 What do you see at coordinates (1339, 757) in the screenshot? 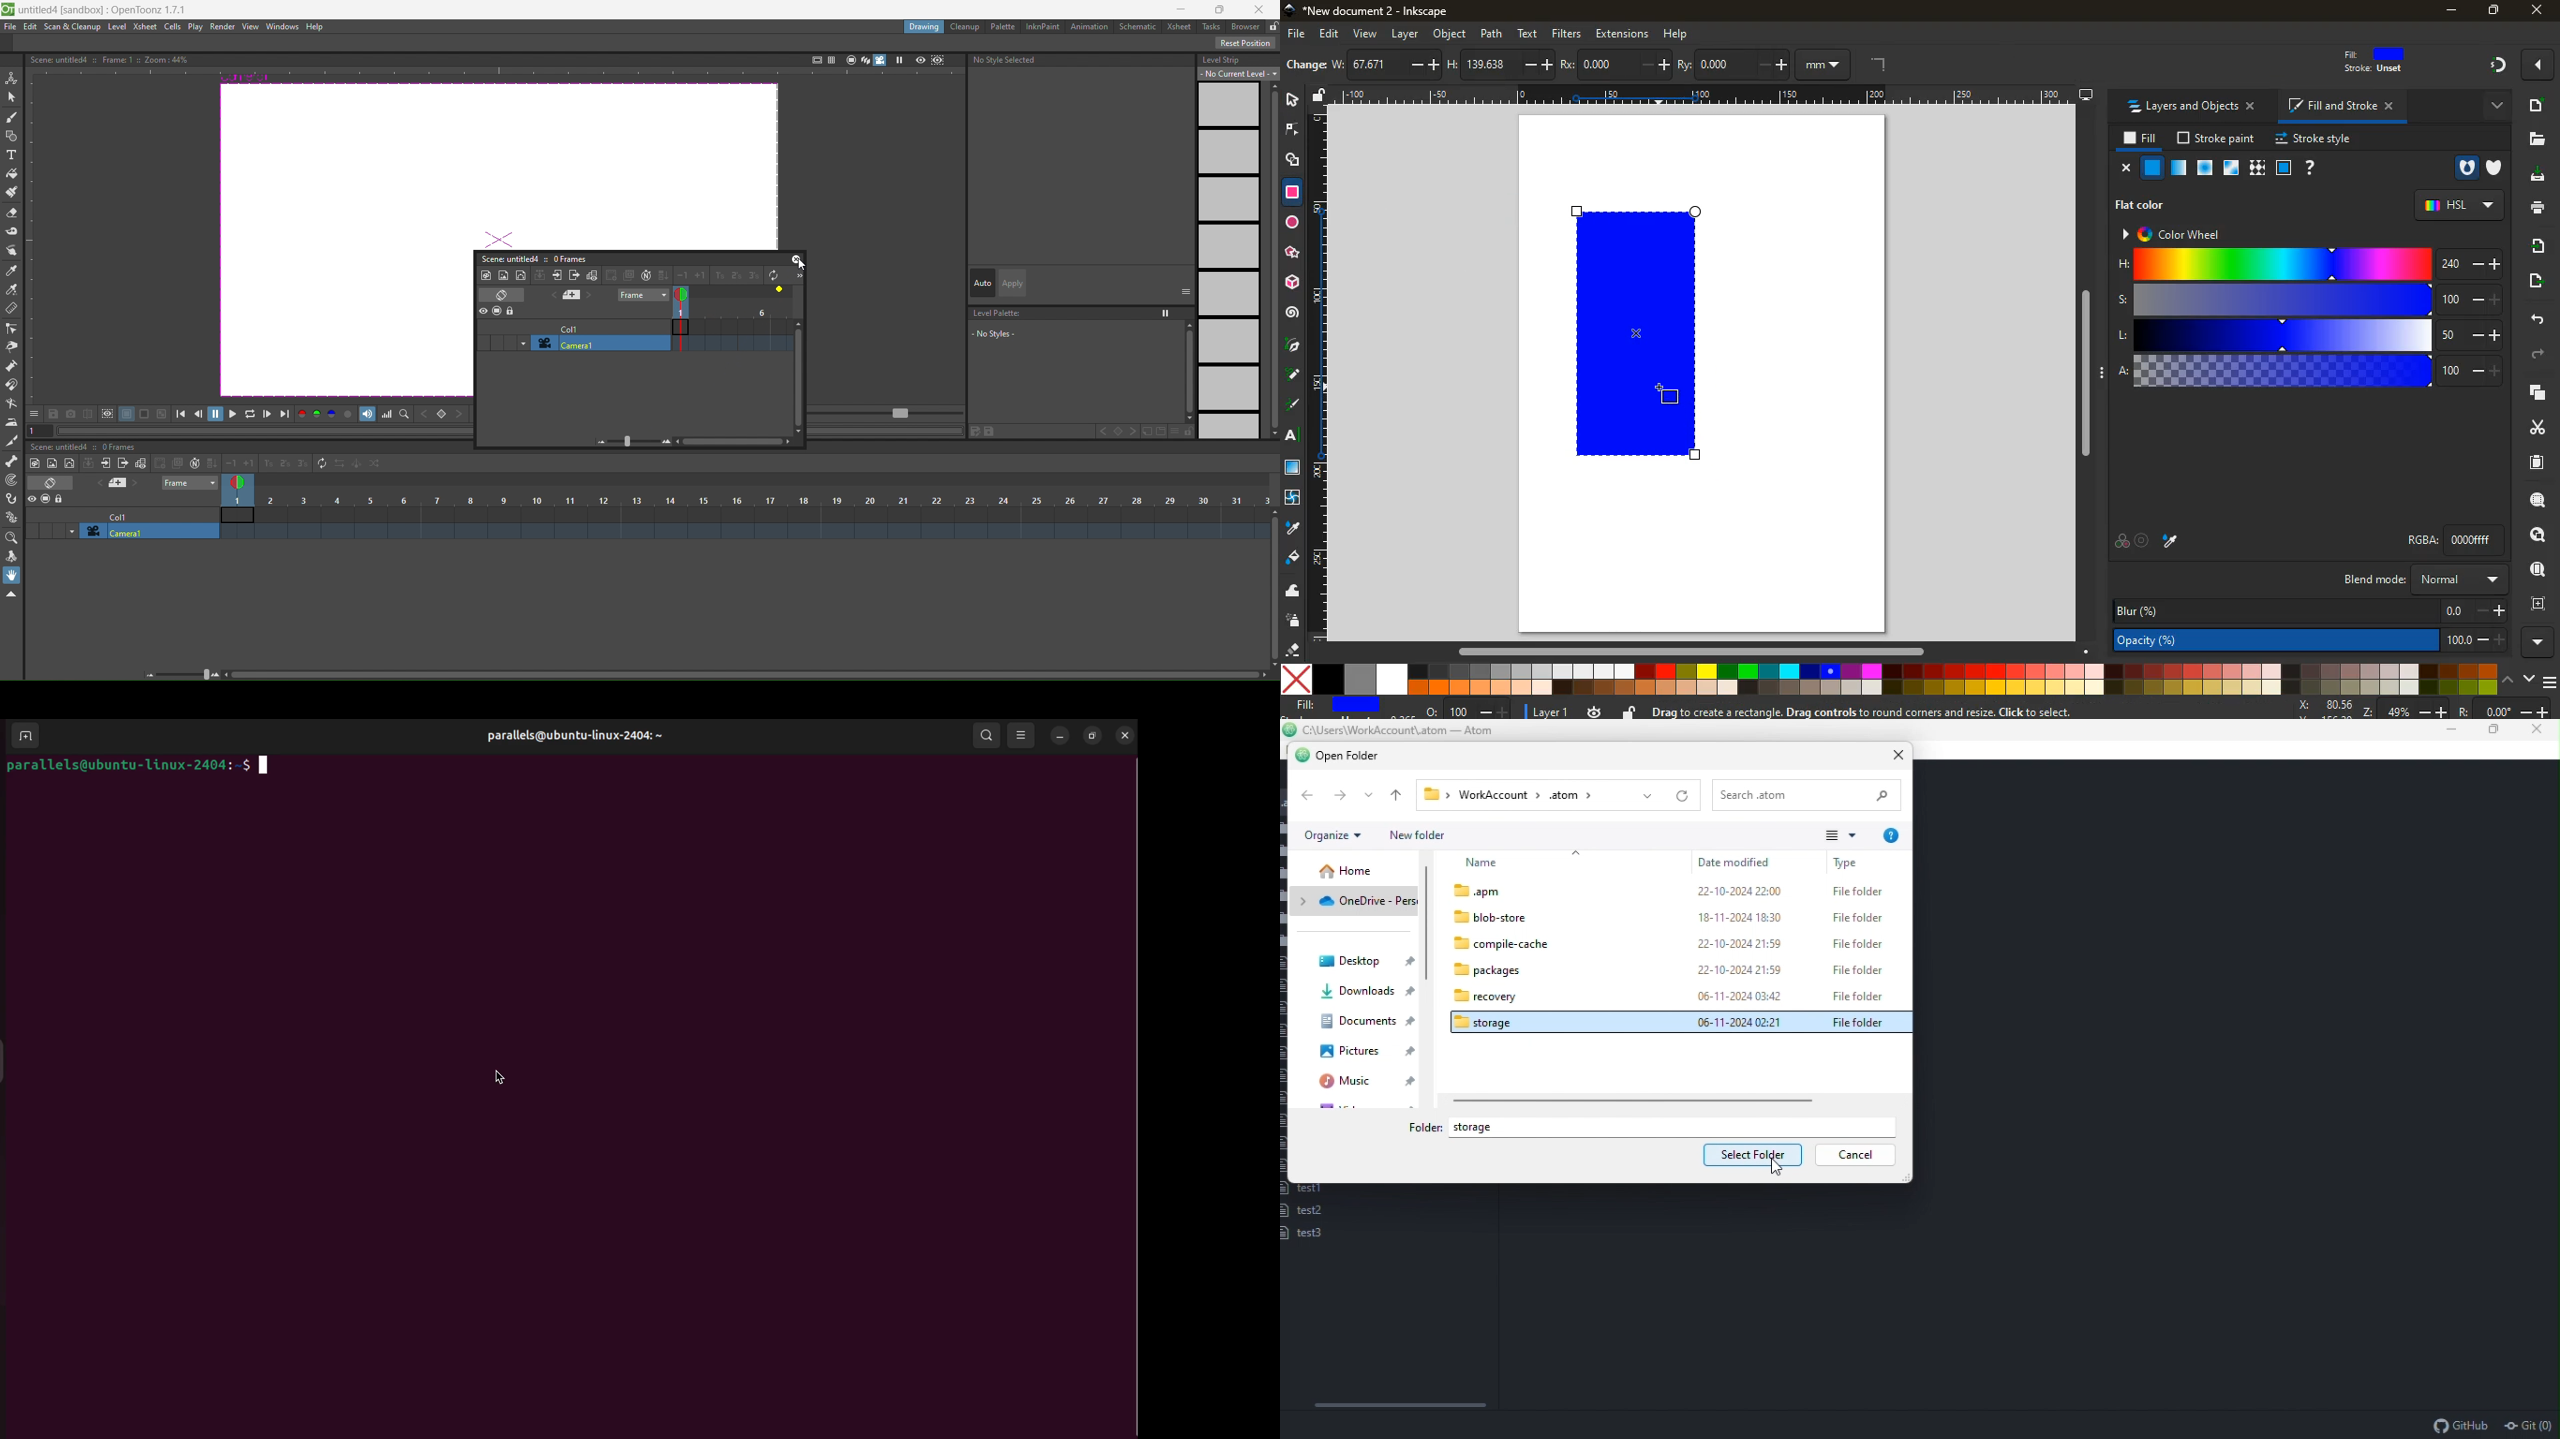
I see `Open folder` at bounding box center [1339, 757].